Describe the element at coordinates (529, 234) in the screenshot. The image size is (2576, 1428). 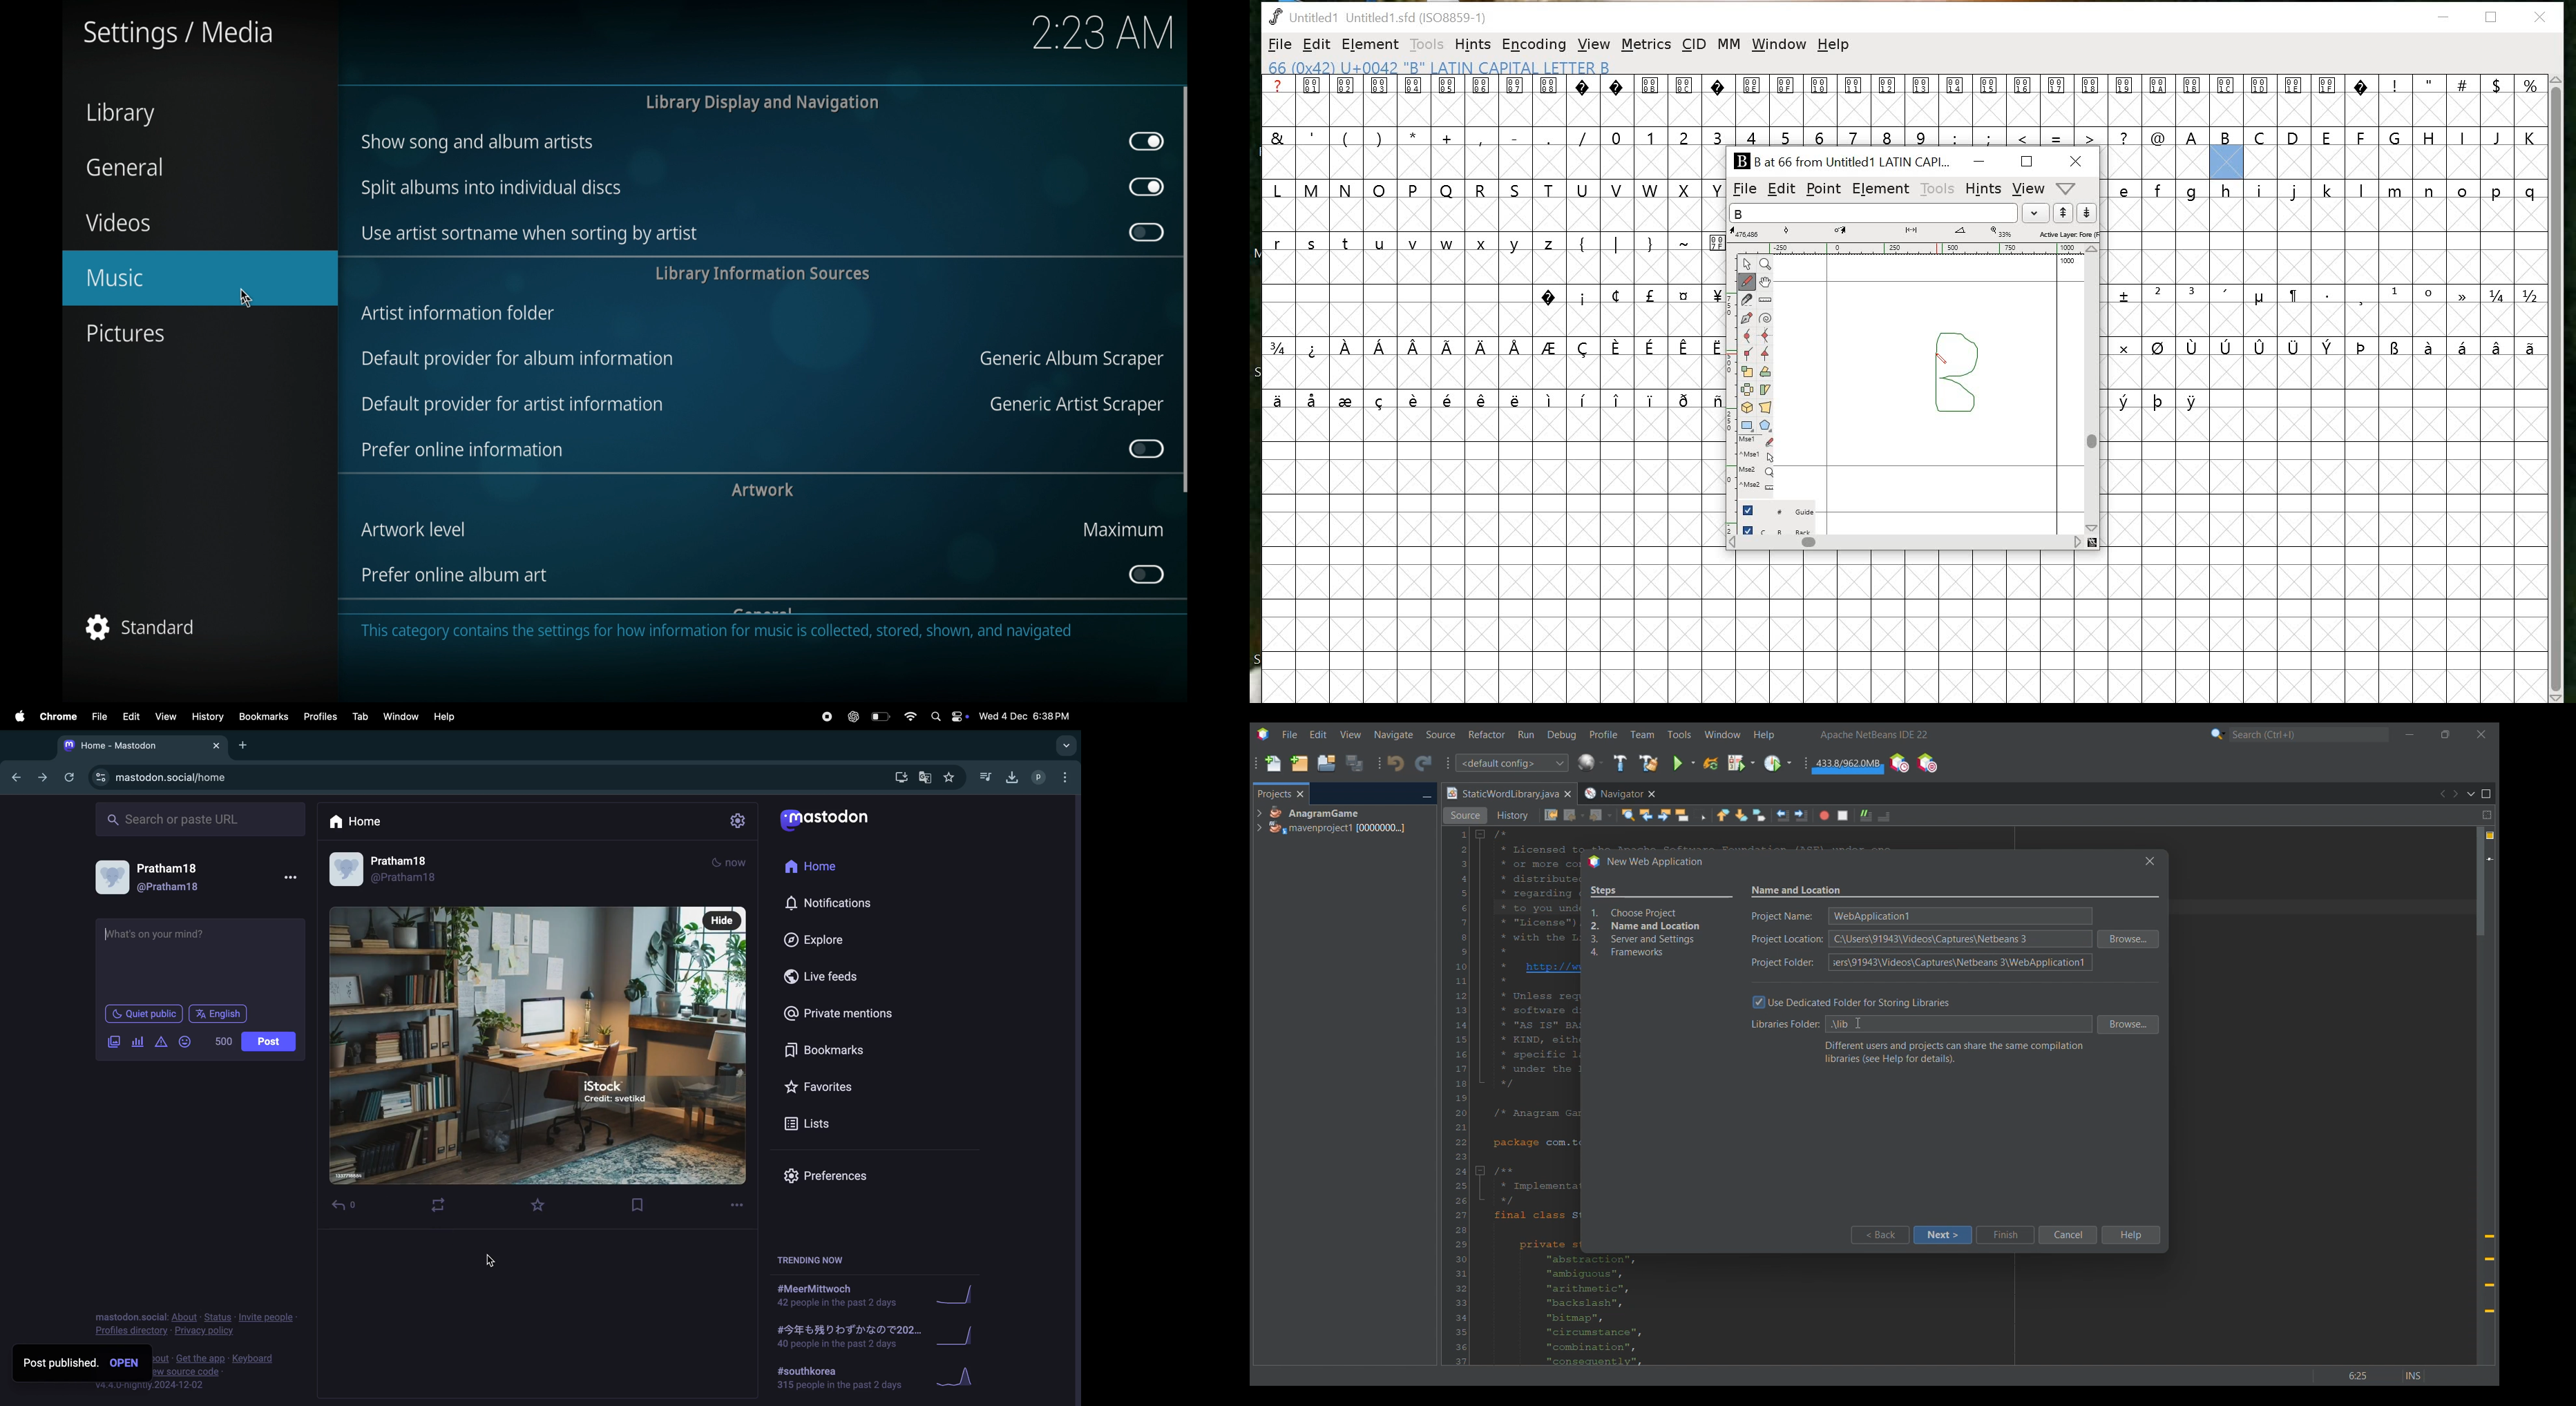
I see `use artist sort name when sorting by artist` at that location.